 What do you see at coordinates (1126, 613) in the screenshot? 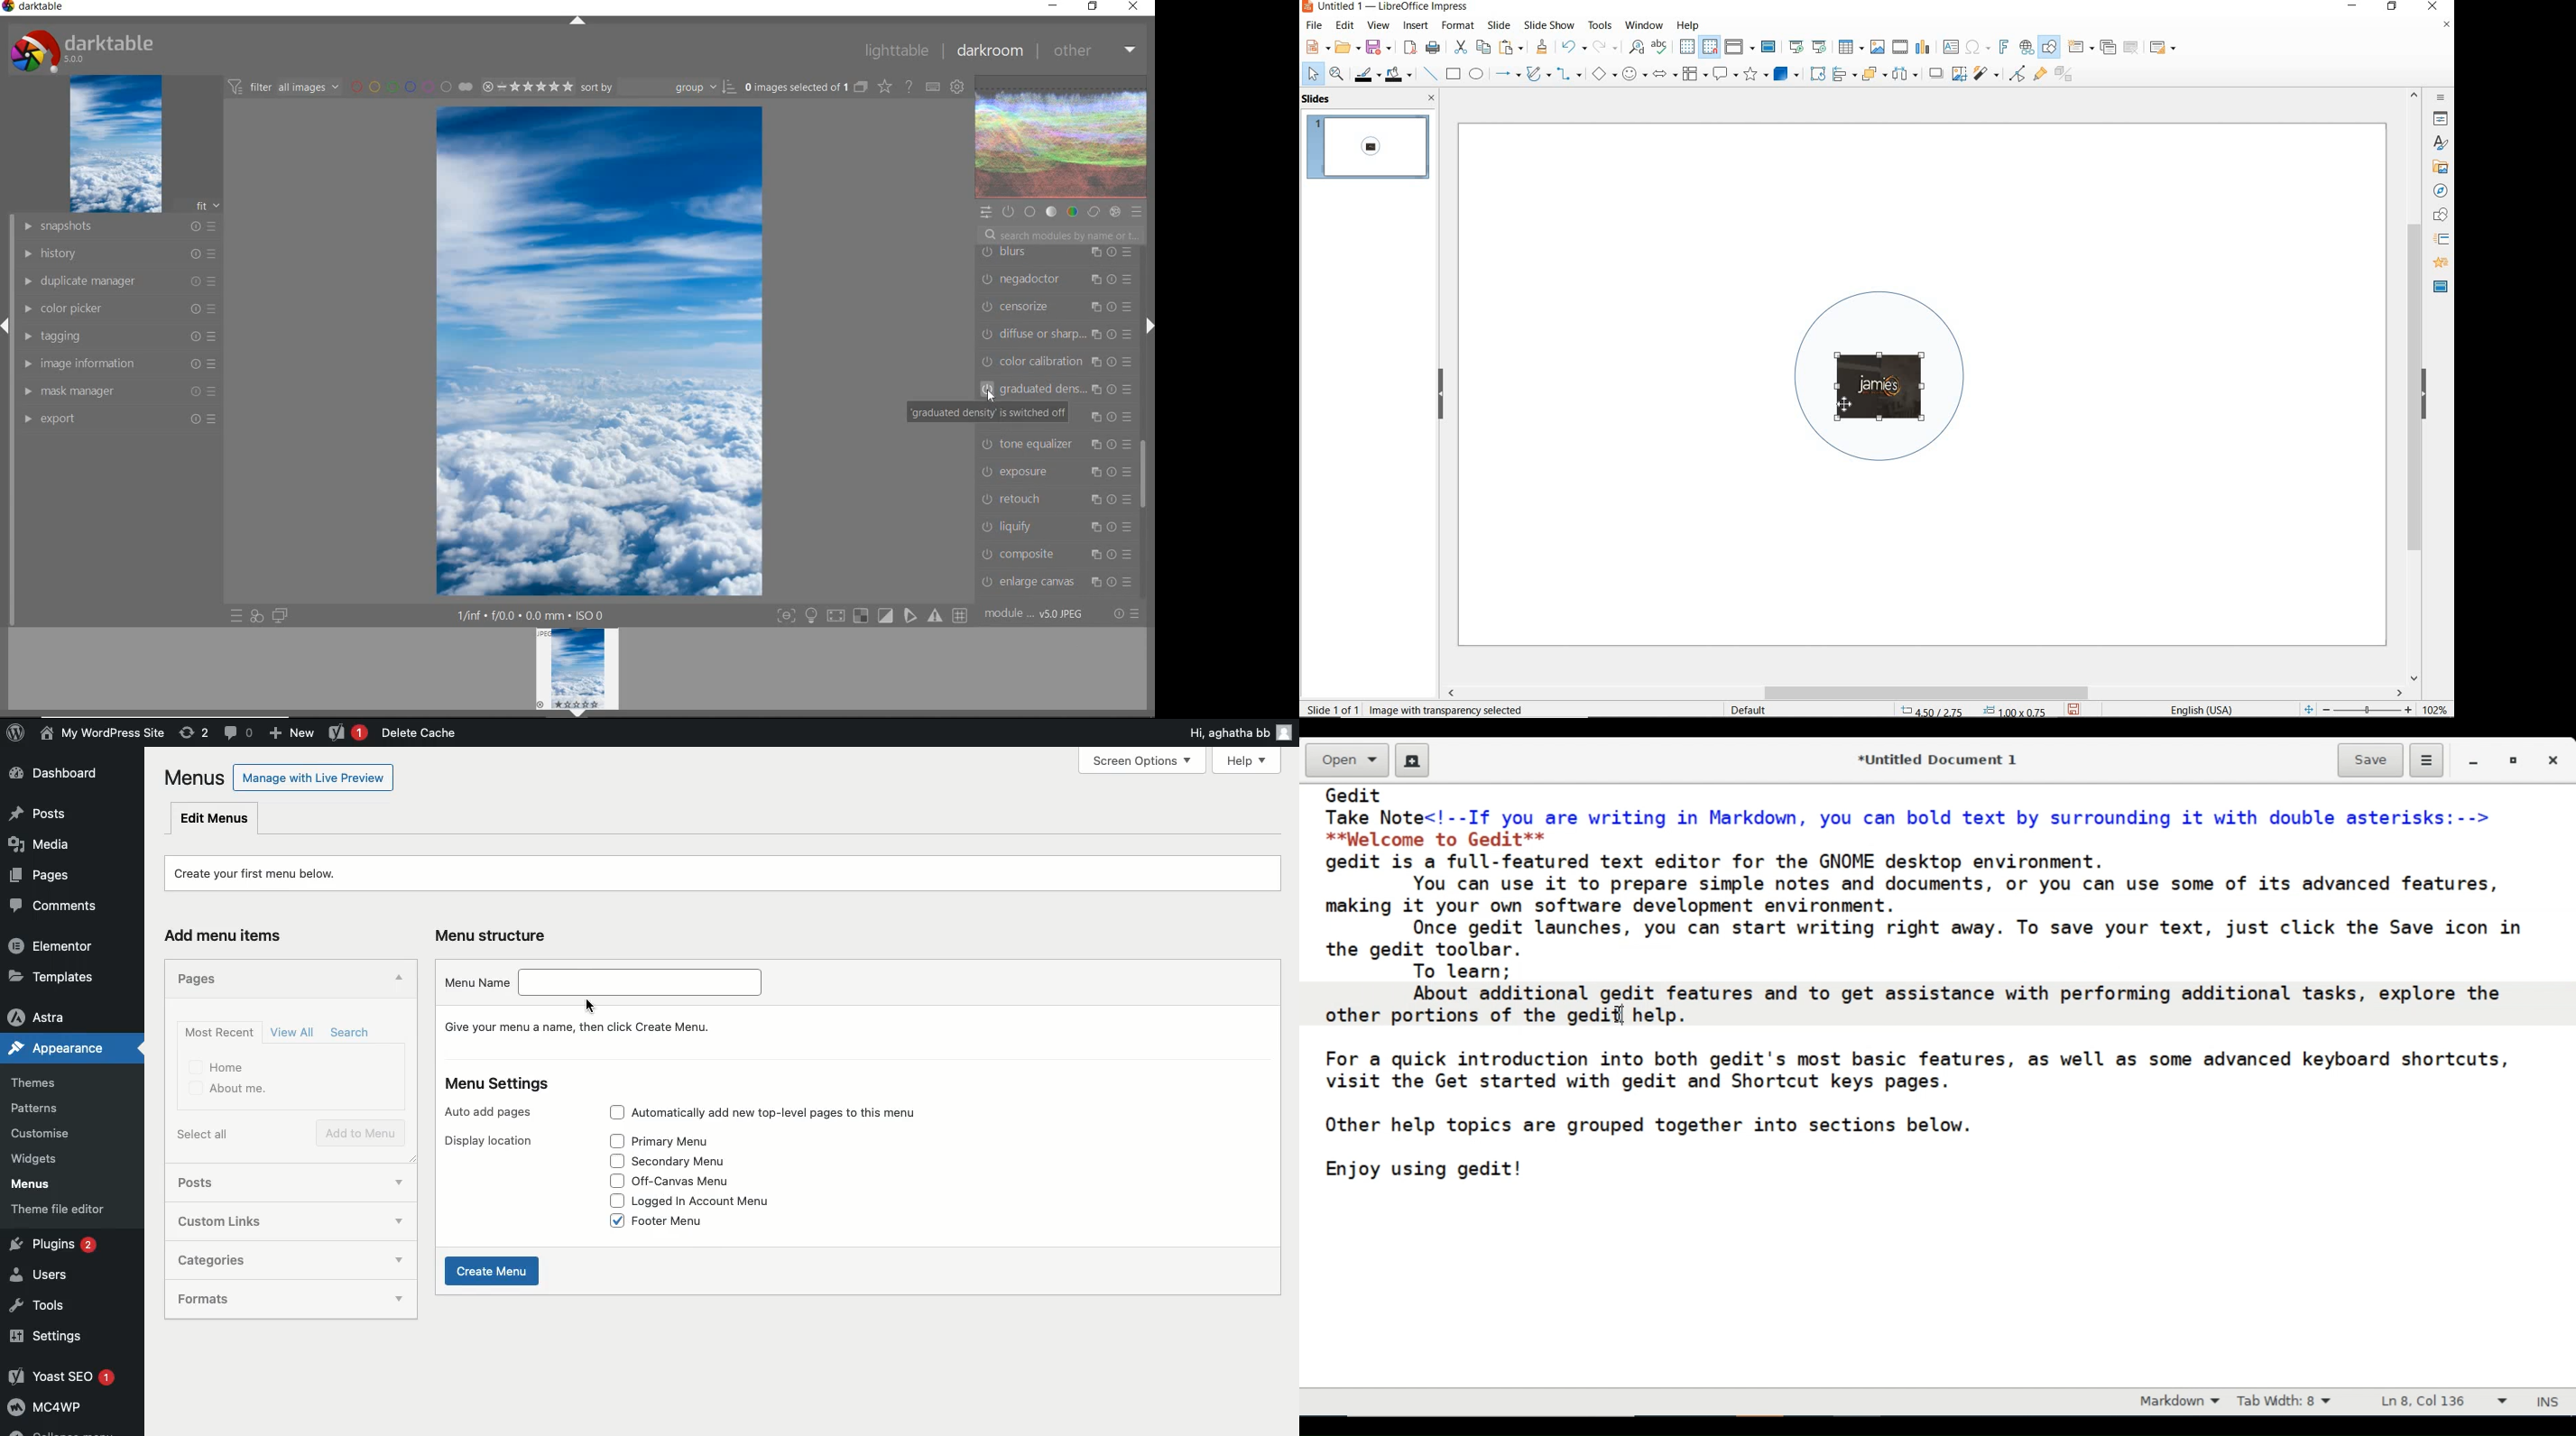
I see `RESET OR PRESET & PREFERENCE` at bounding box center [1126, 613].